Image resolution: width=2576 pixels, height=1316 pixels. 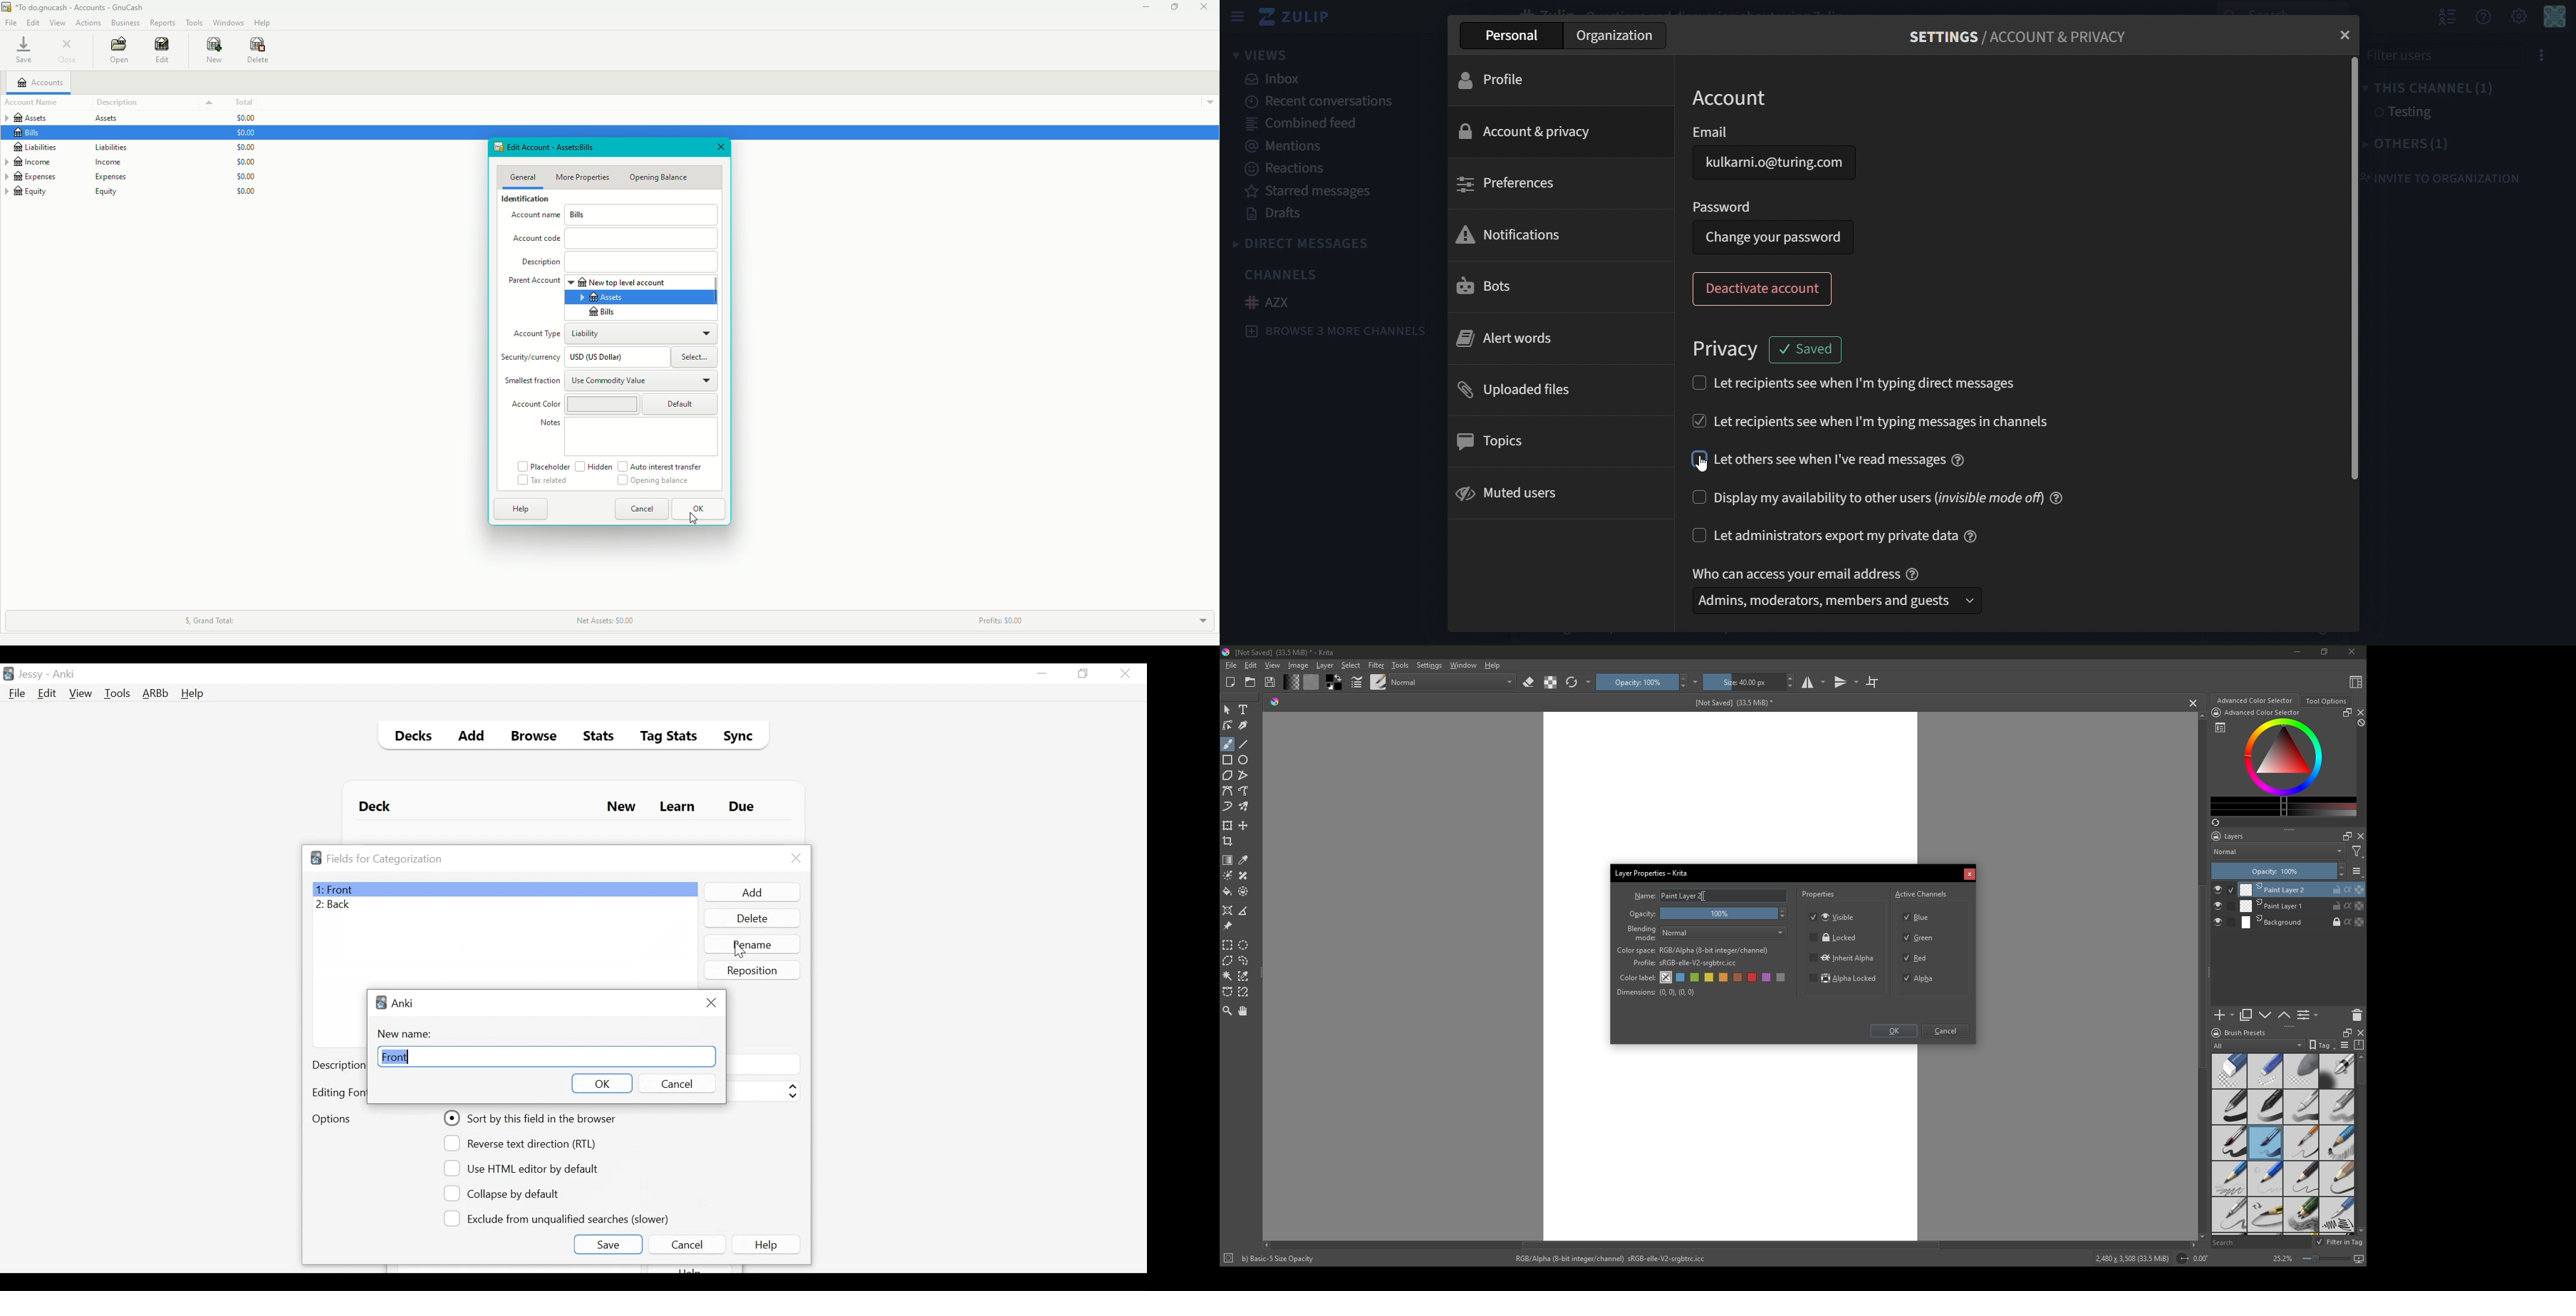 What do you see at coordinates (1298, 665) in the screenshot?
I see `Image` at bounding box center [1298, 665].